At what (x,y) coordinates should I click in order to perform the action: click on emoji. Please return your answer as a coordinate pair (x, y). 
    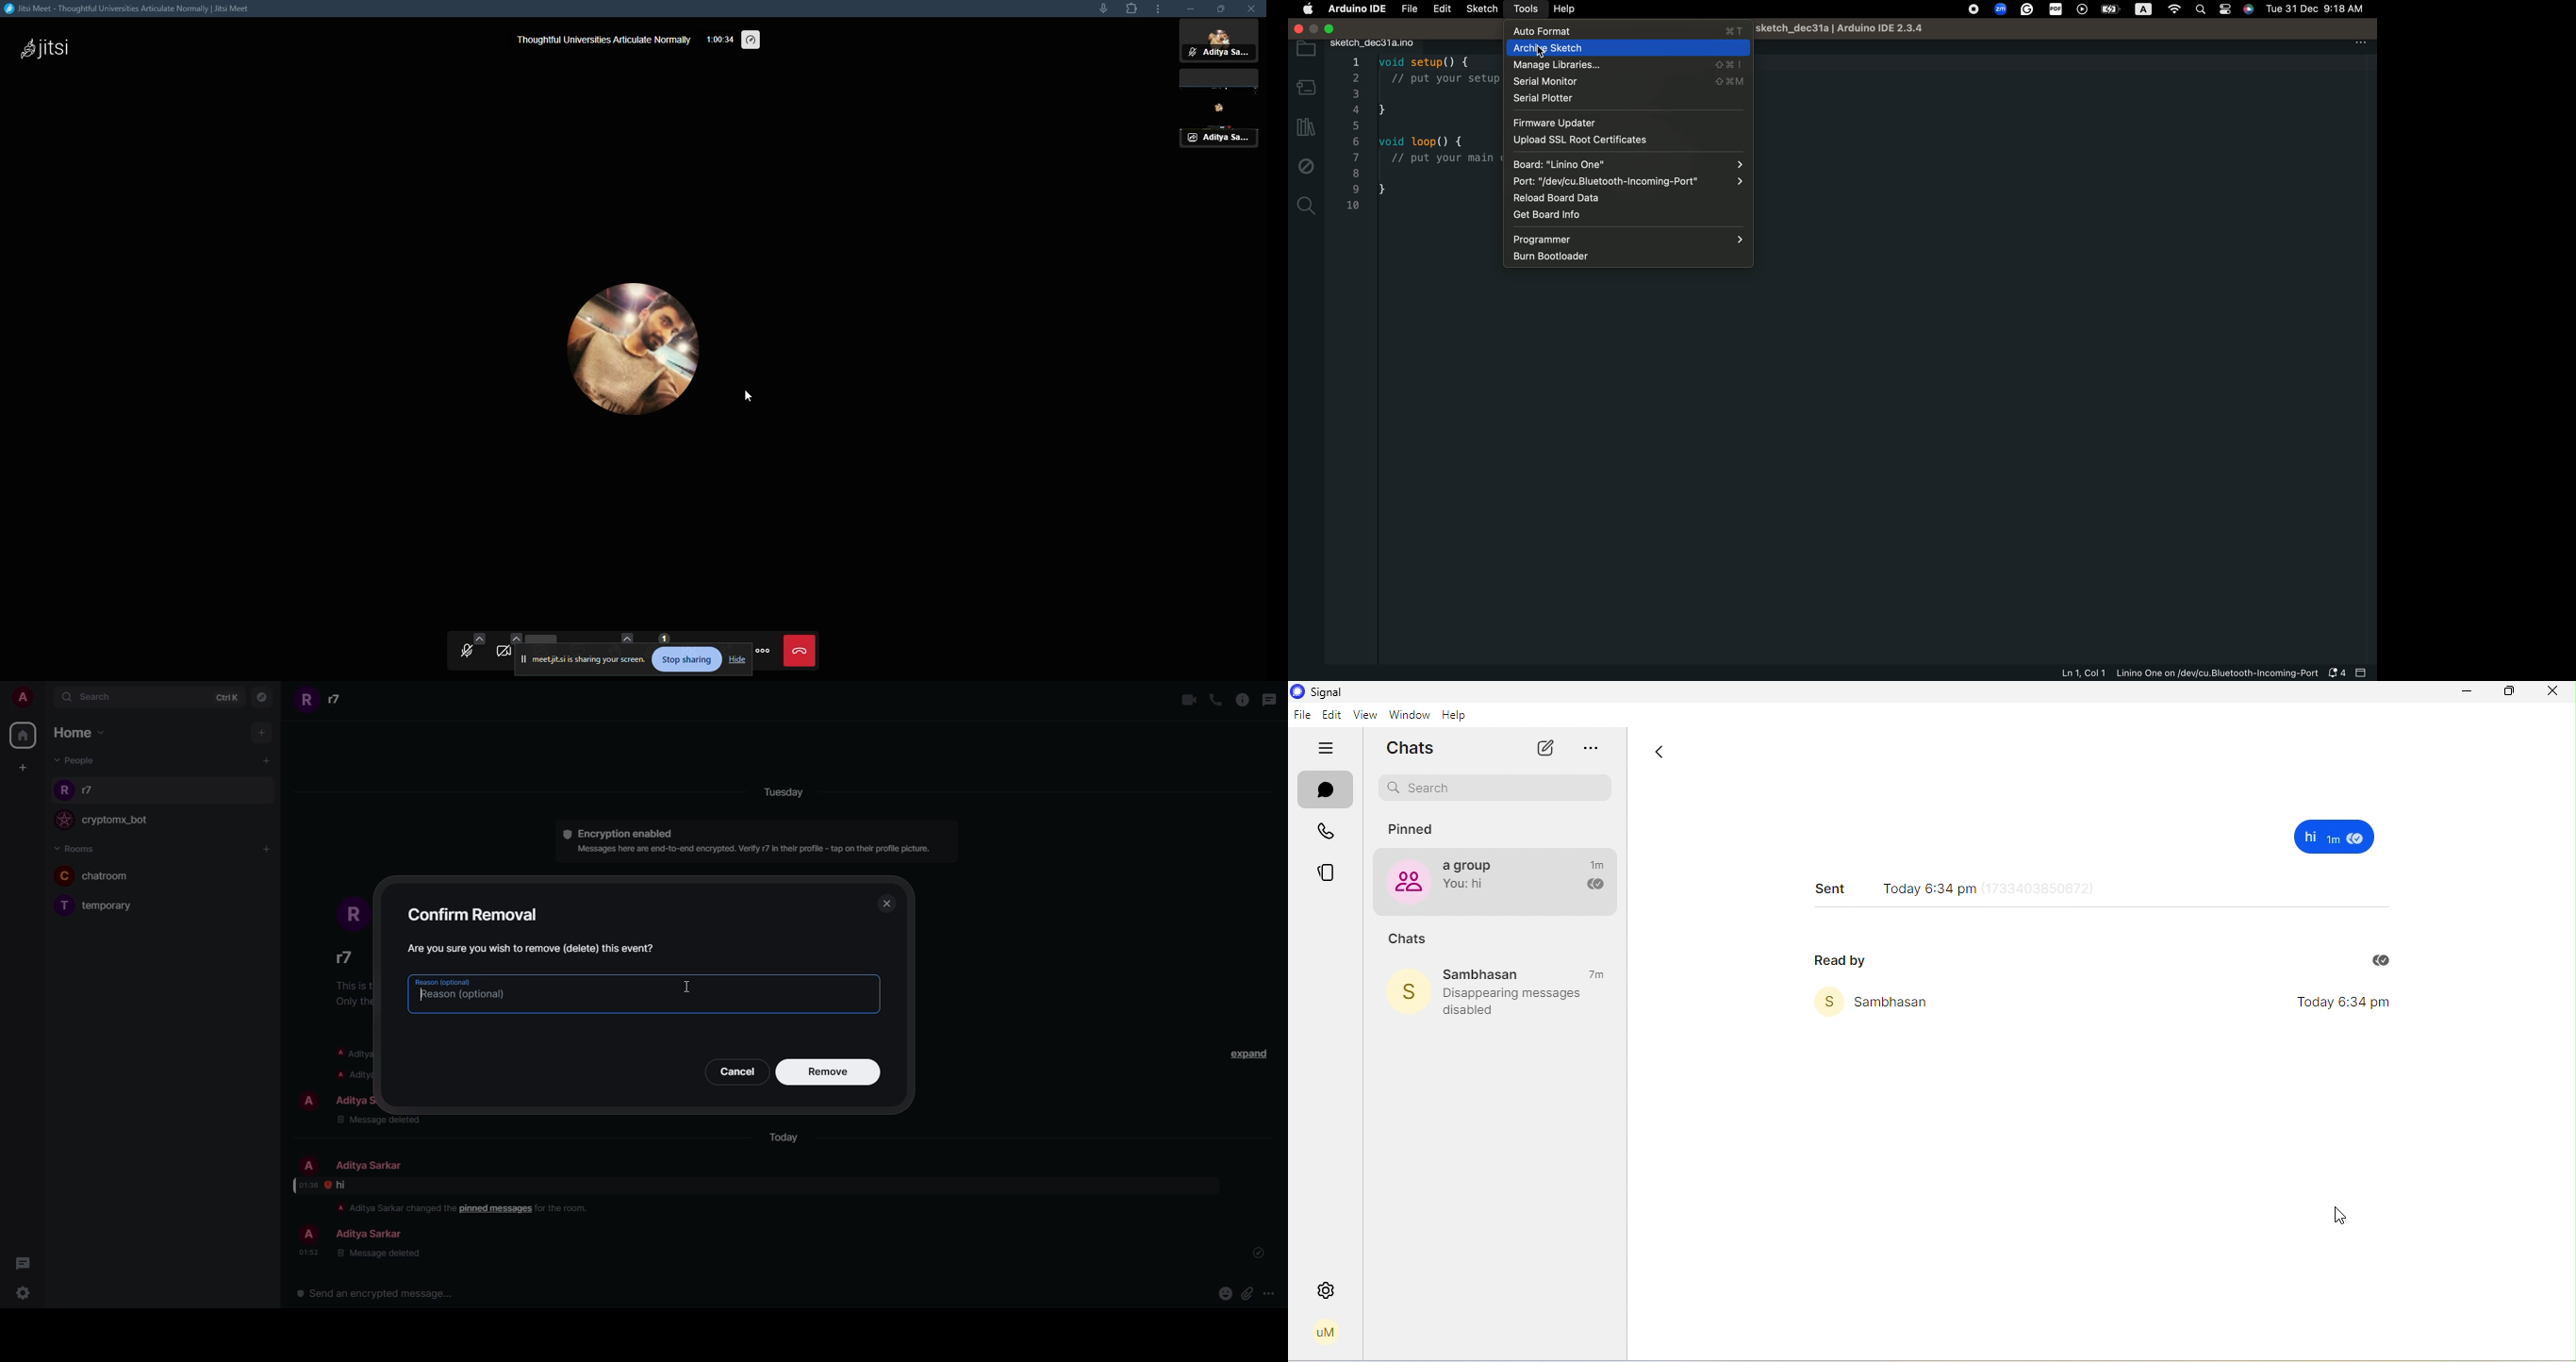
    Looking at the image, I should click on (1224, 1293).